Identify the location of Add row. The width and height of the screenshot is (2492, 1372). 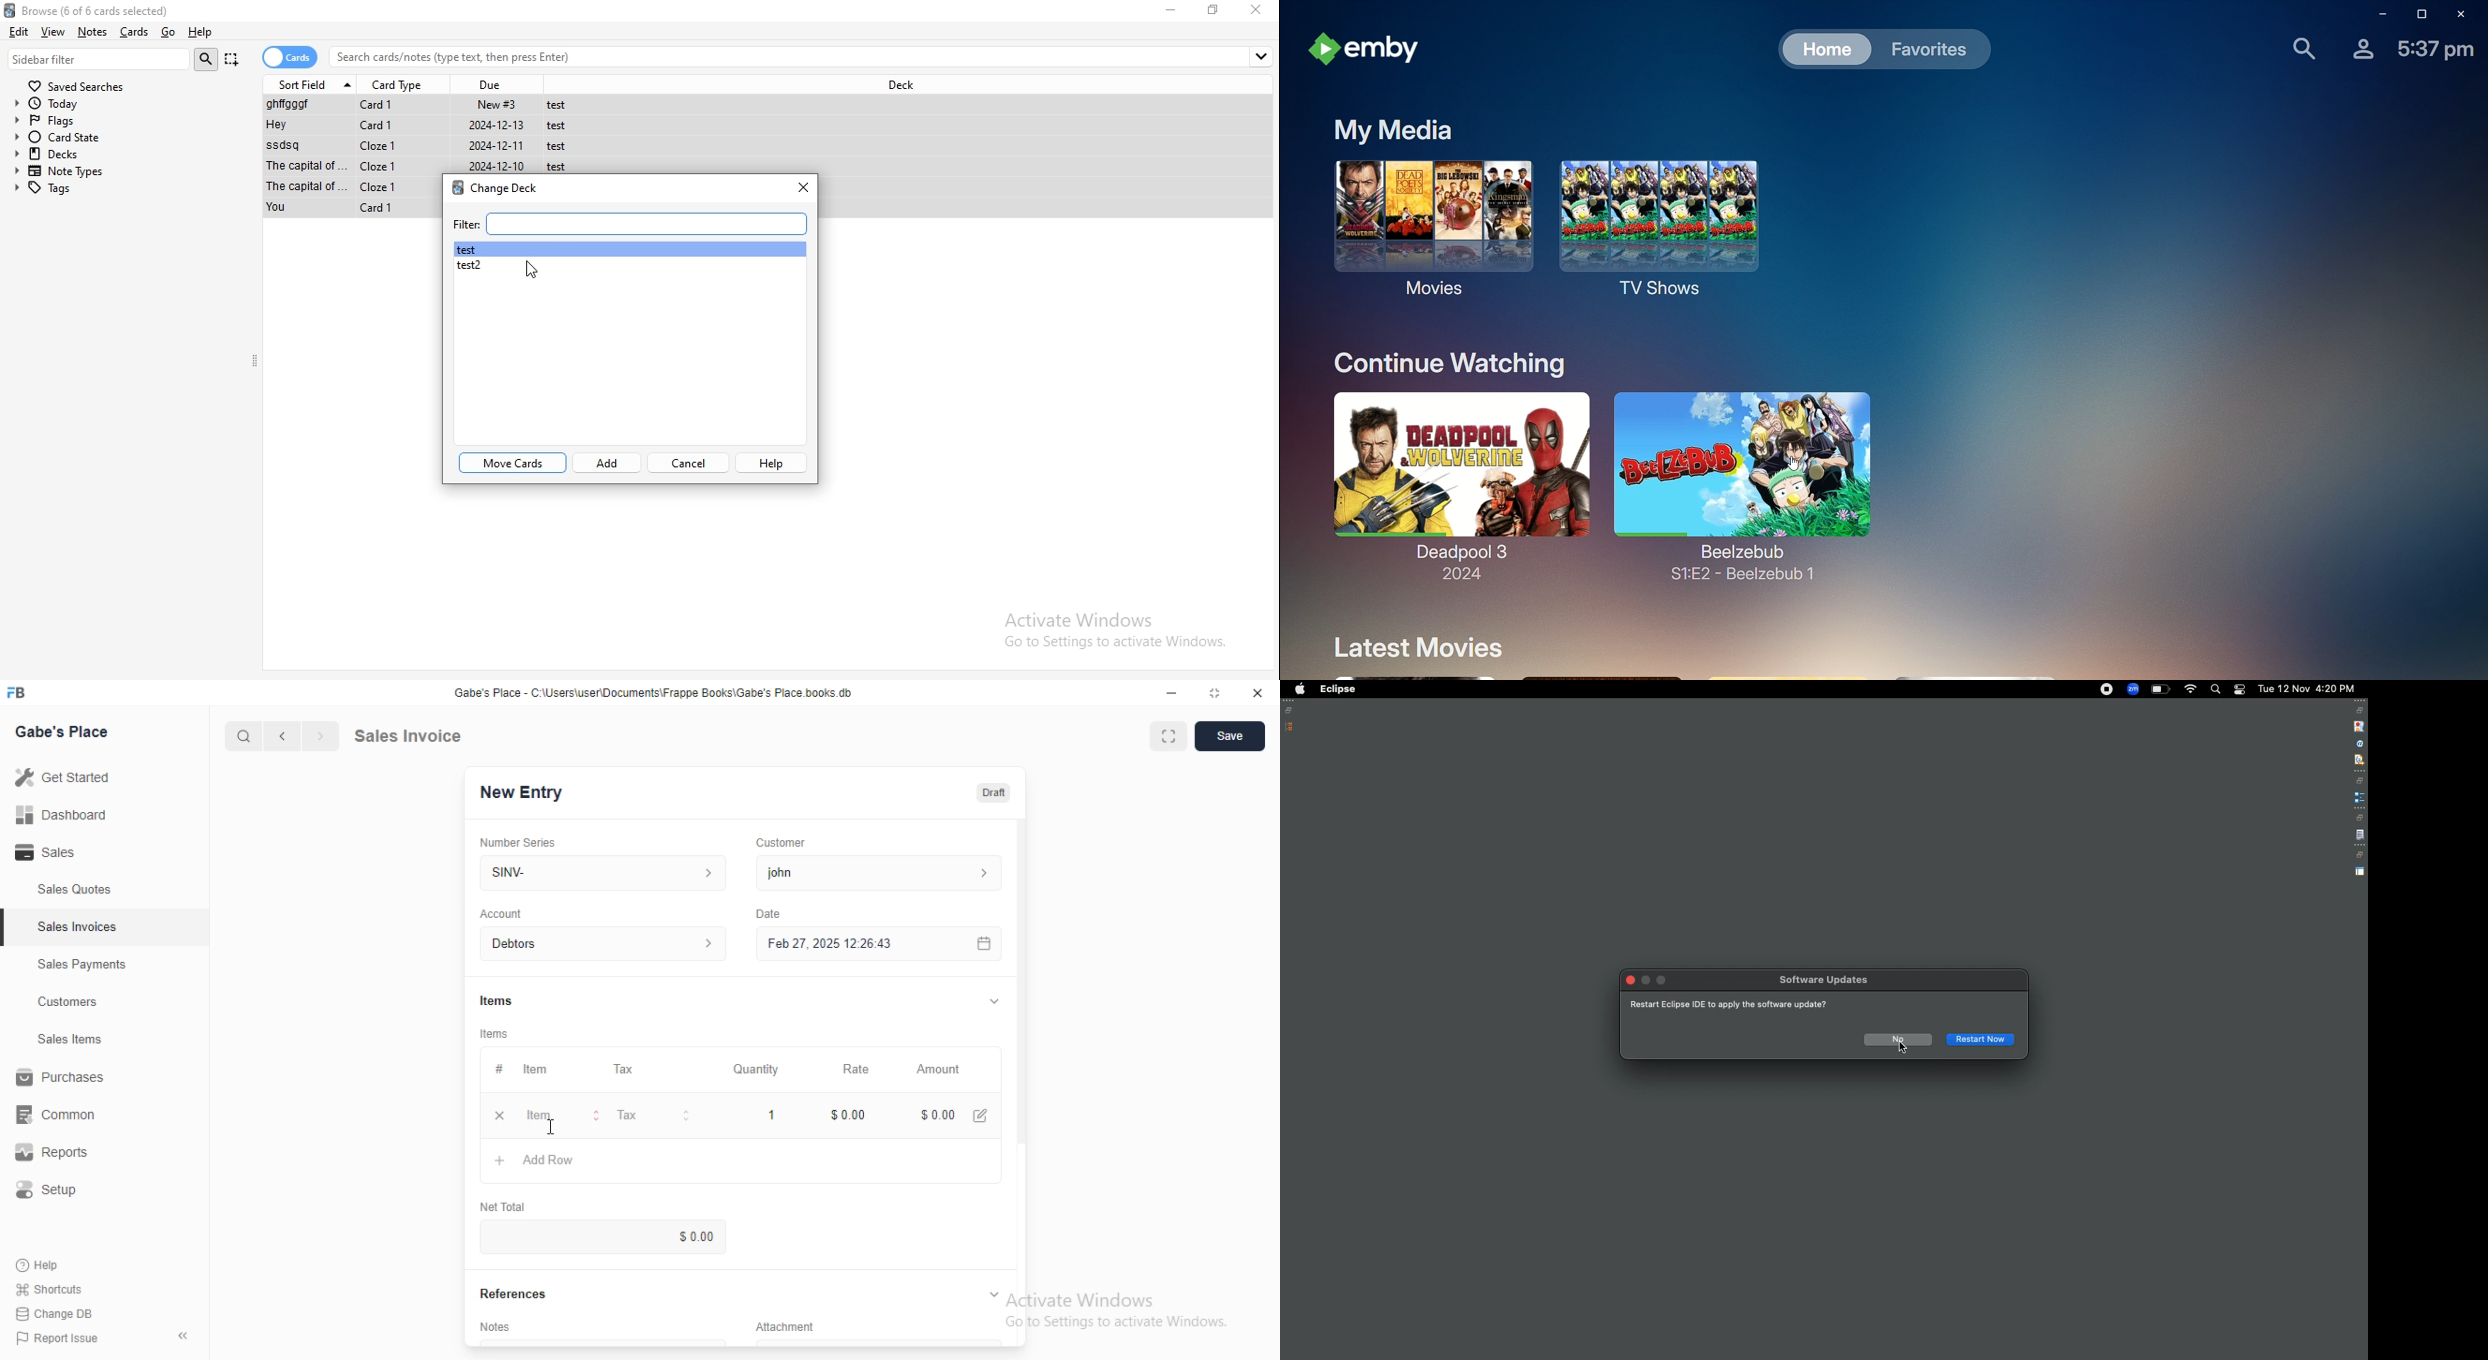
(539, 1161).